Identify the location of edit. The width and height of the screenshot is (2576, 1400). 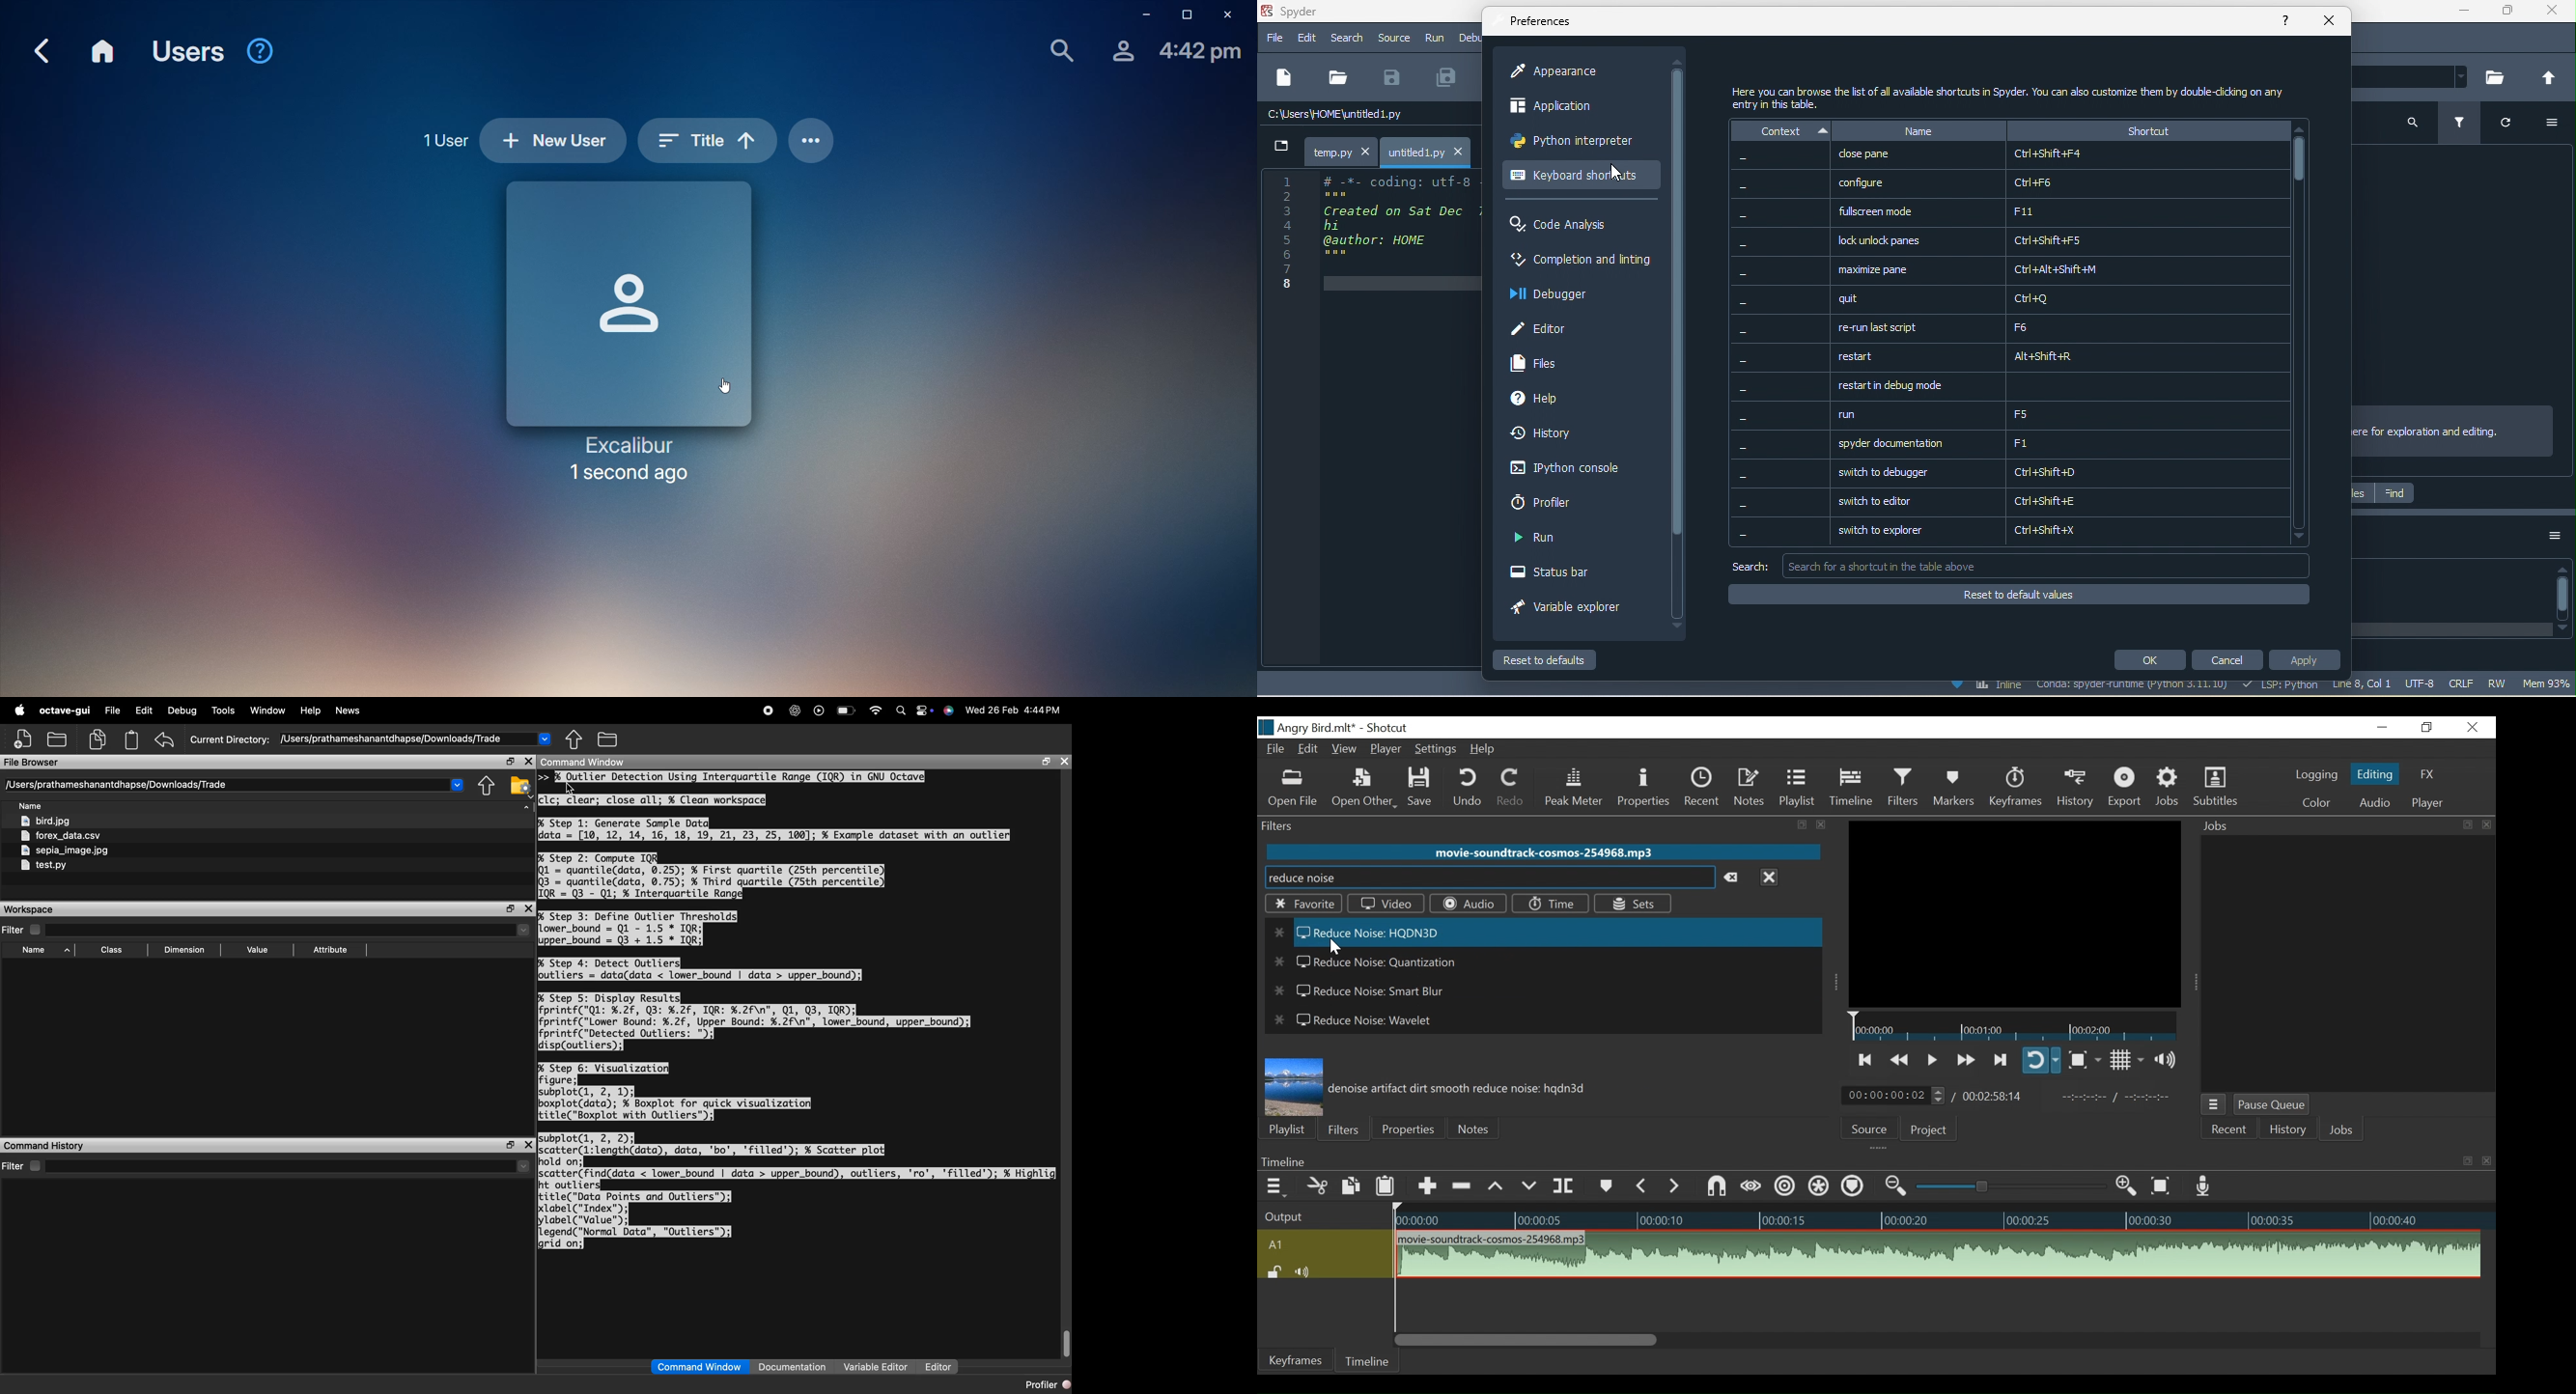
(1305, 39).